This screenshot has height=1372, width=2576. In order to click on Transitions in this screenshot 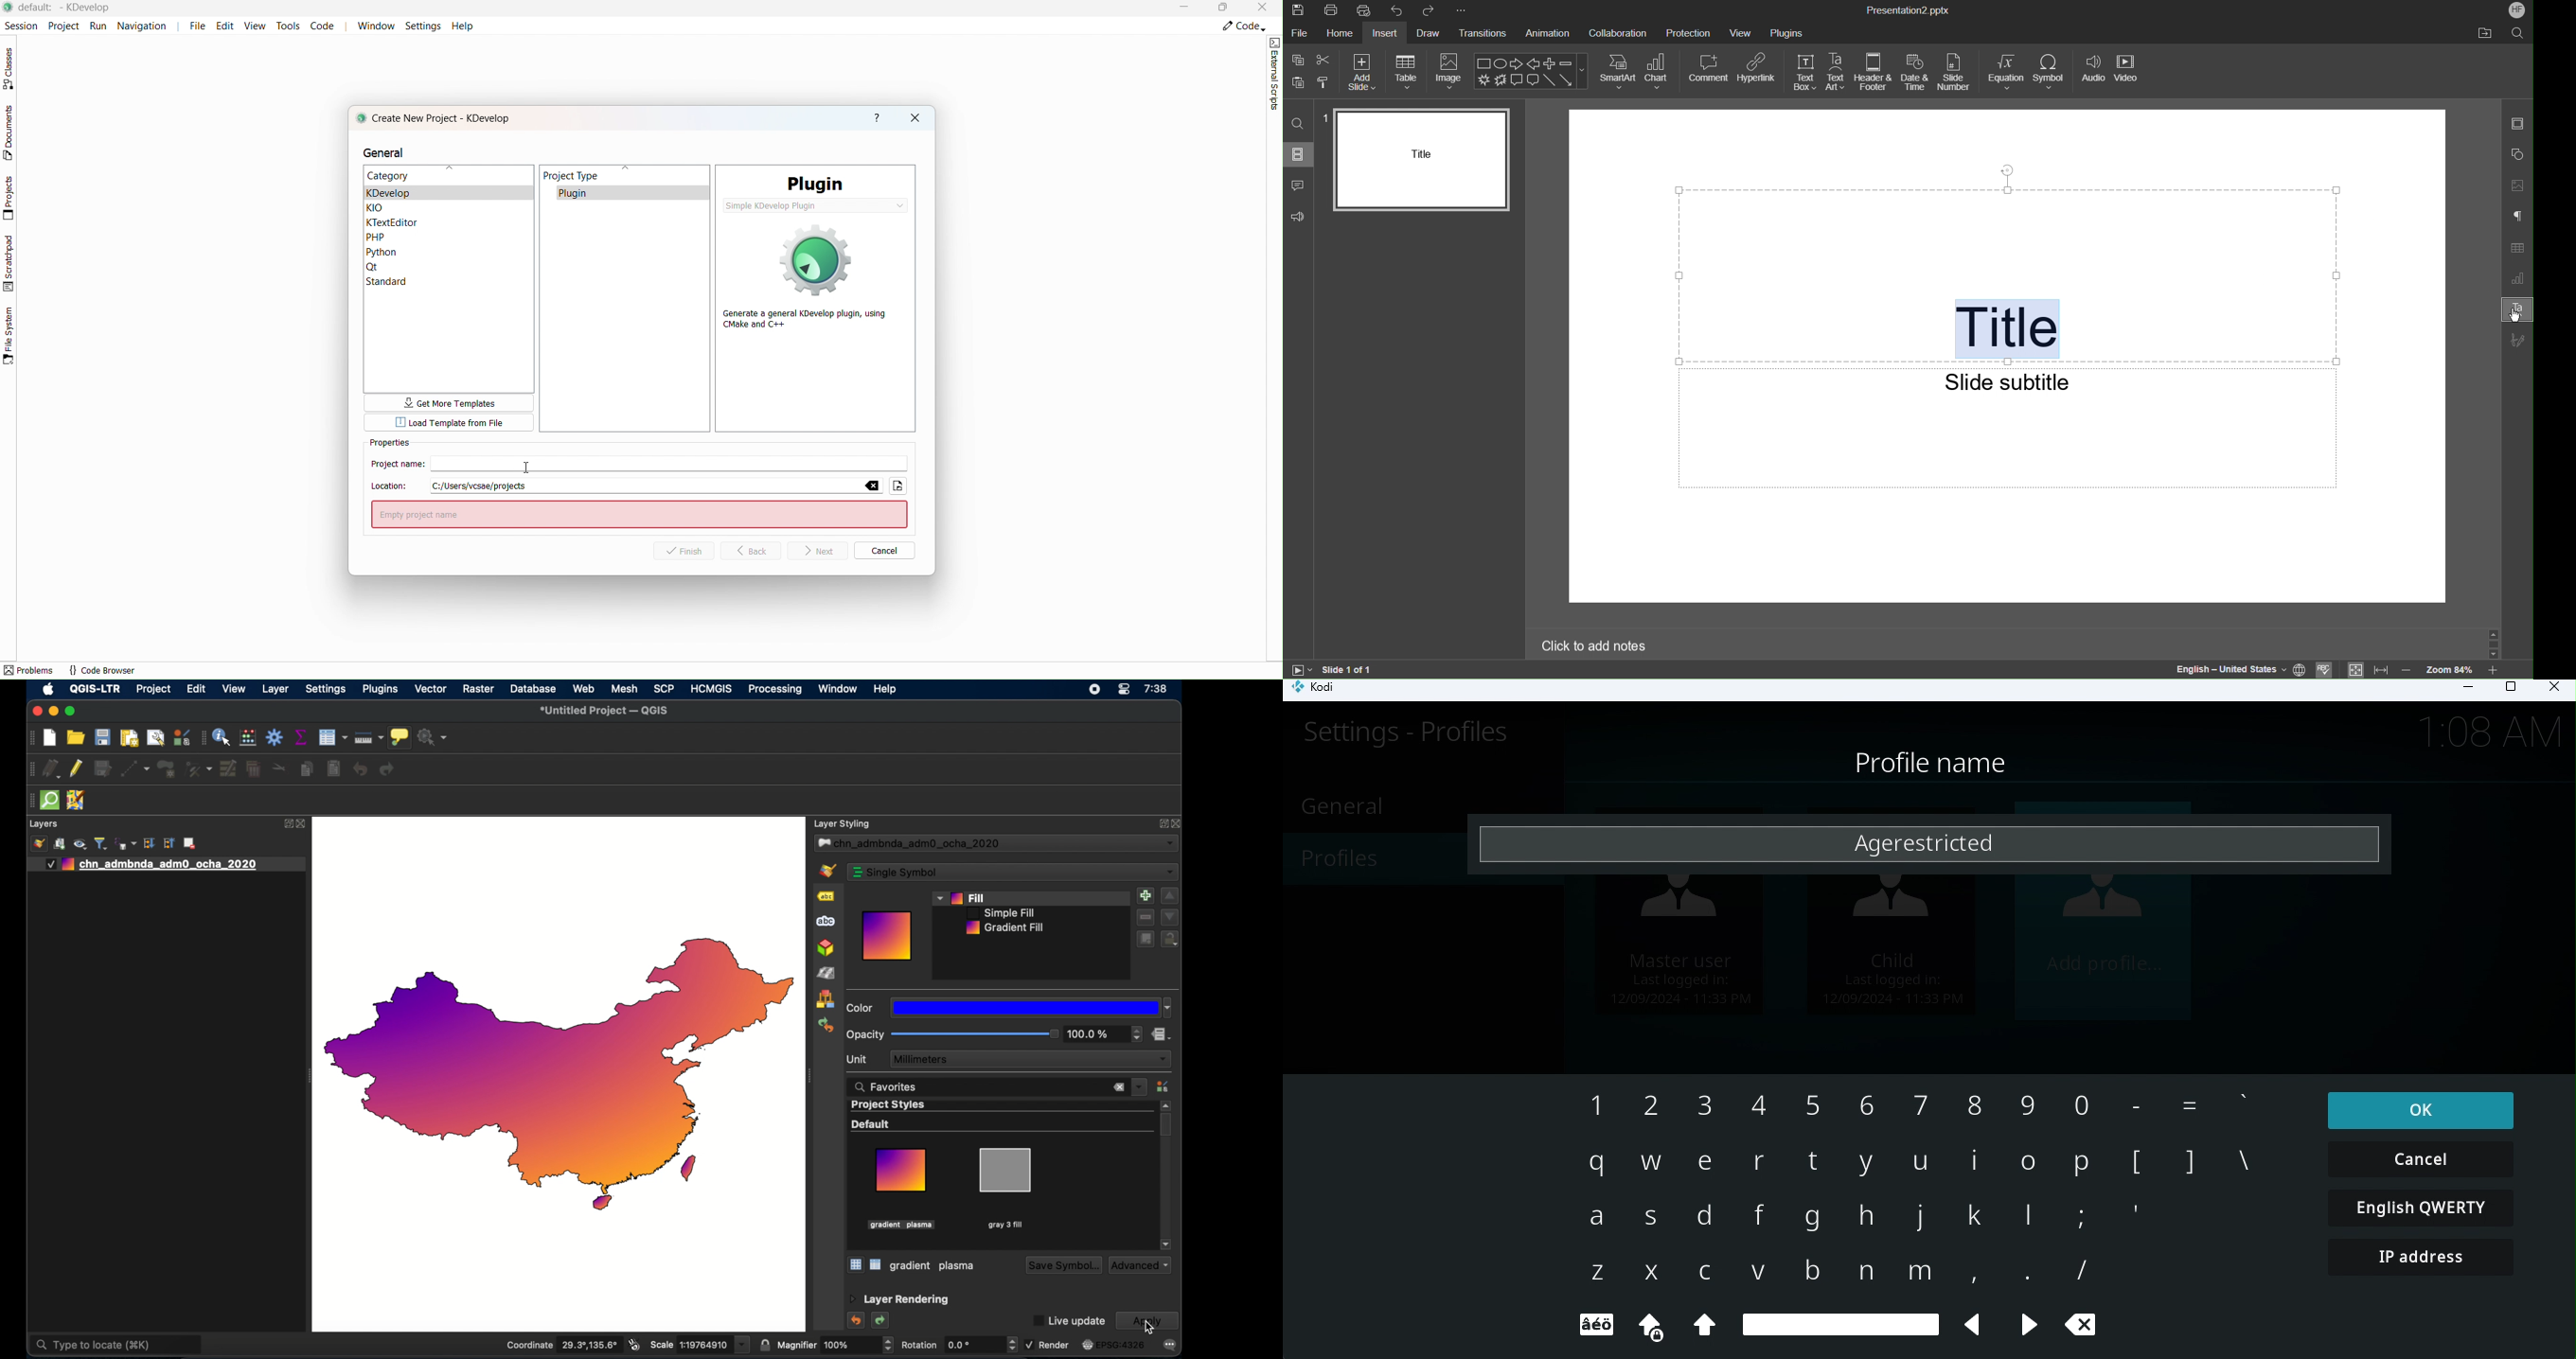, I will do `click(1485, 33)`.